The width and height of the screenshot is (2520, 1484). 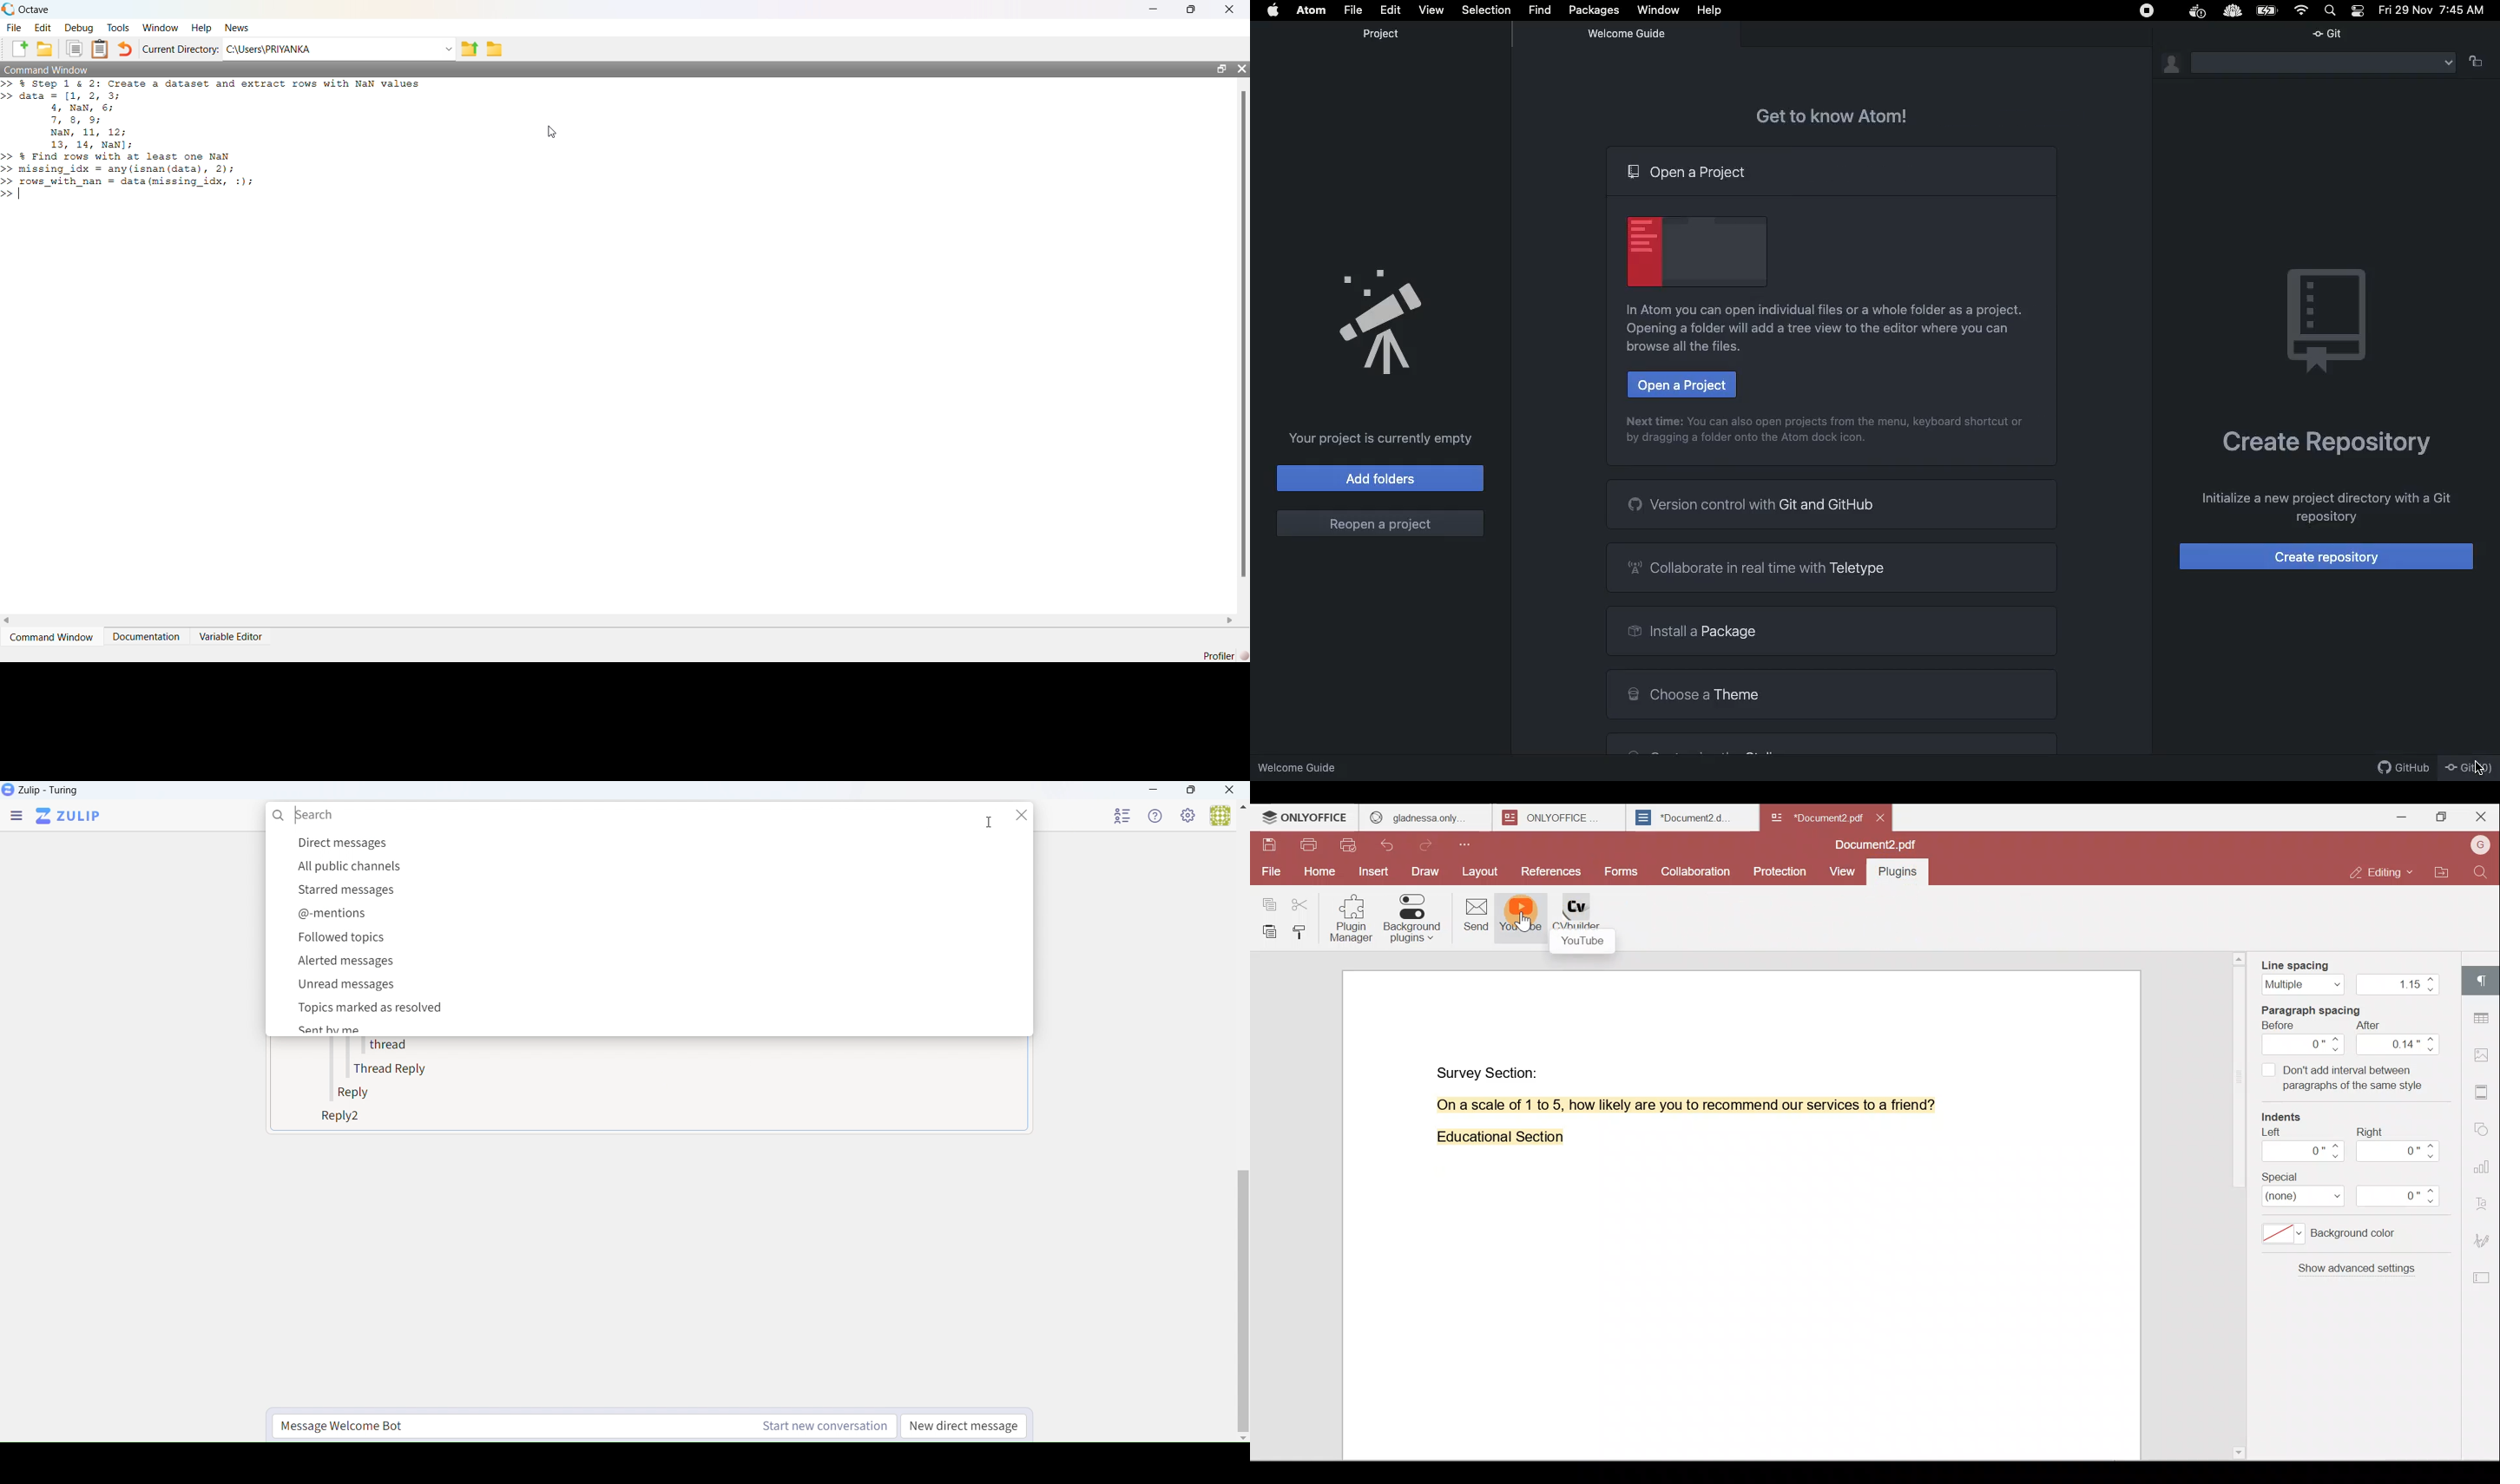 What do you see at coordinates (351, 965) in the screenshot?
I see `Alerted messages` at bounding box center [351, 965].